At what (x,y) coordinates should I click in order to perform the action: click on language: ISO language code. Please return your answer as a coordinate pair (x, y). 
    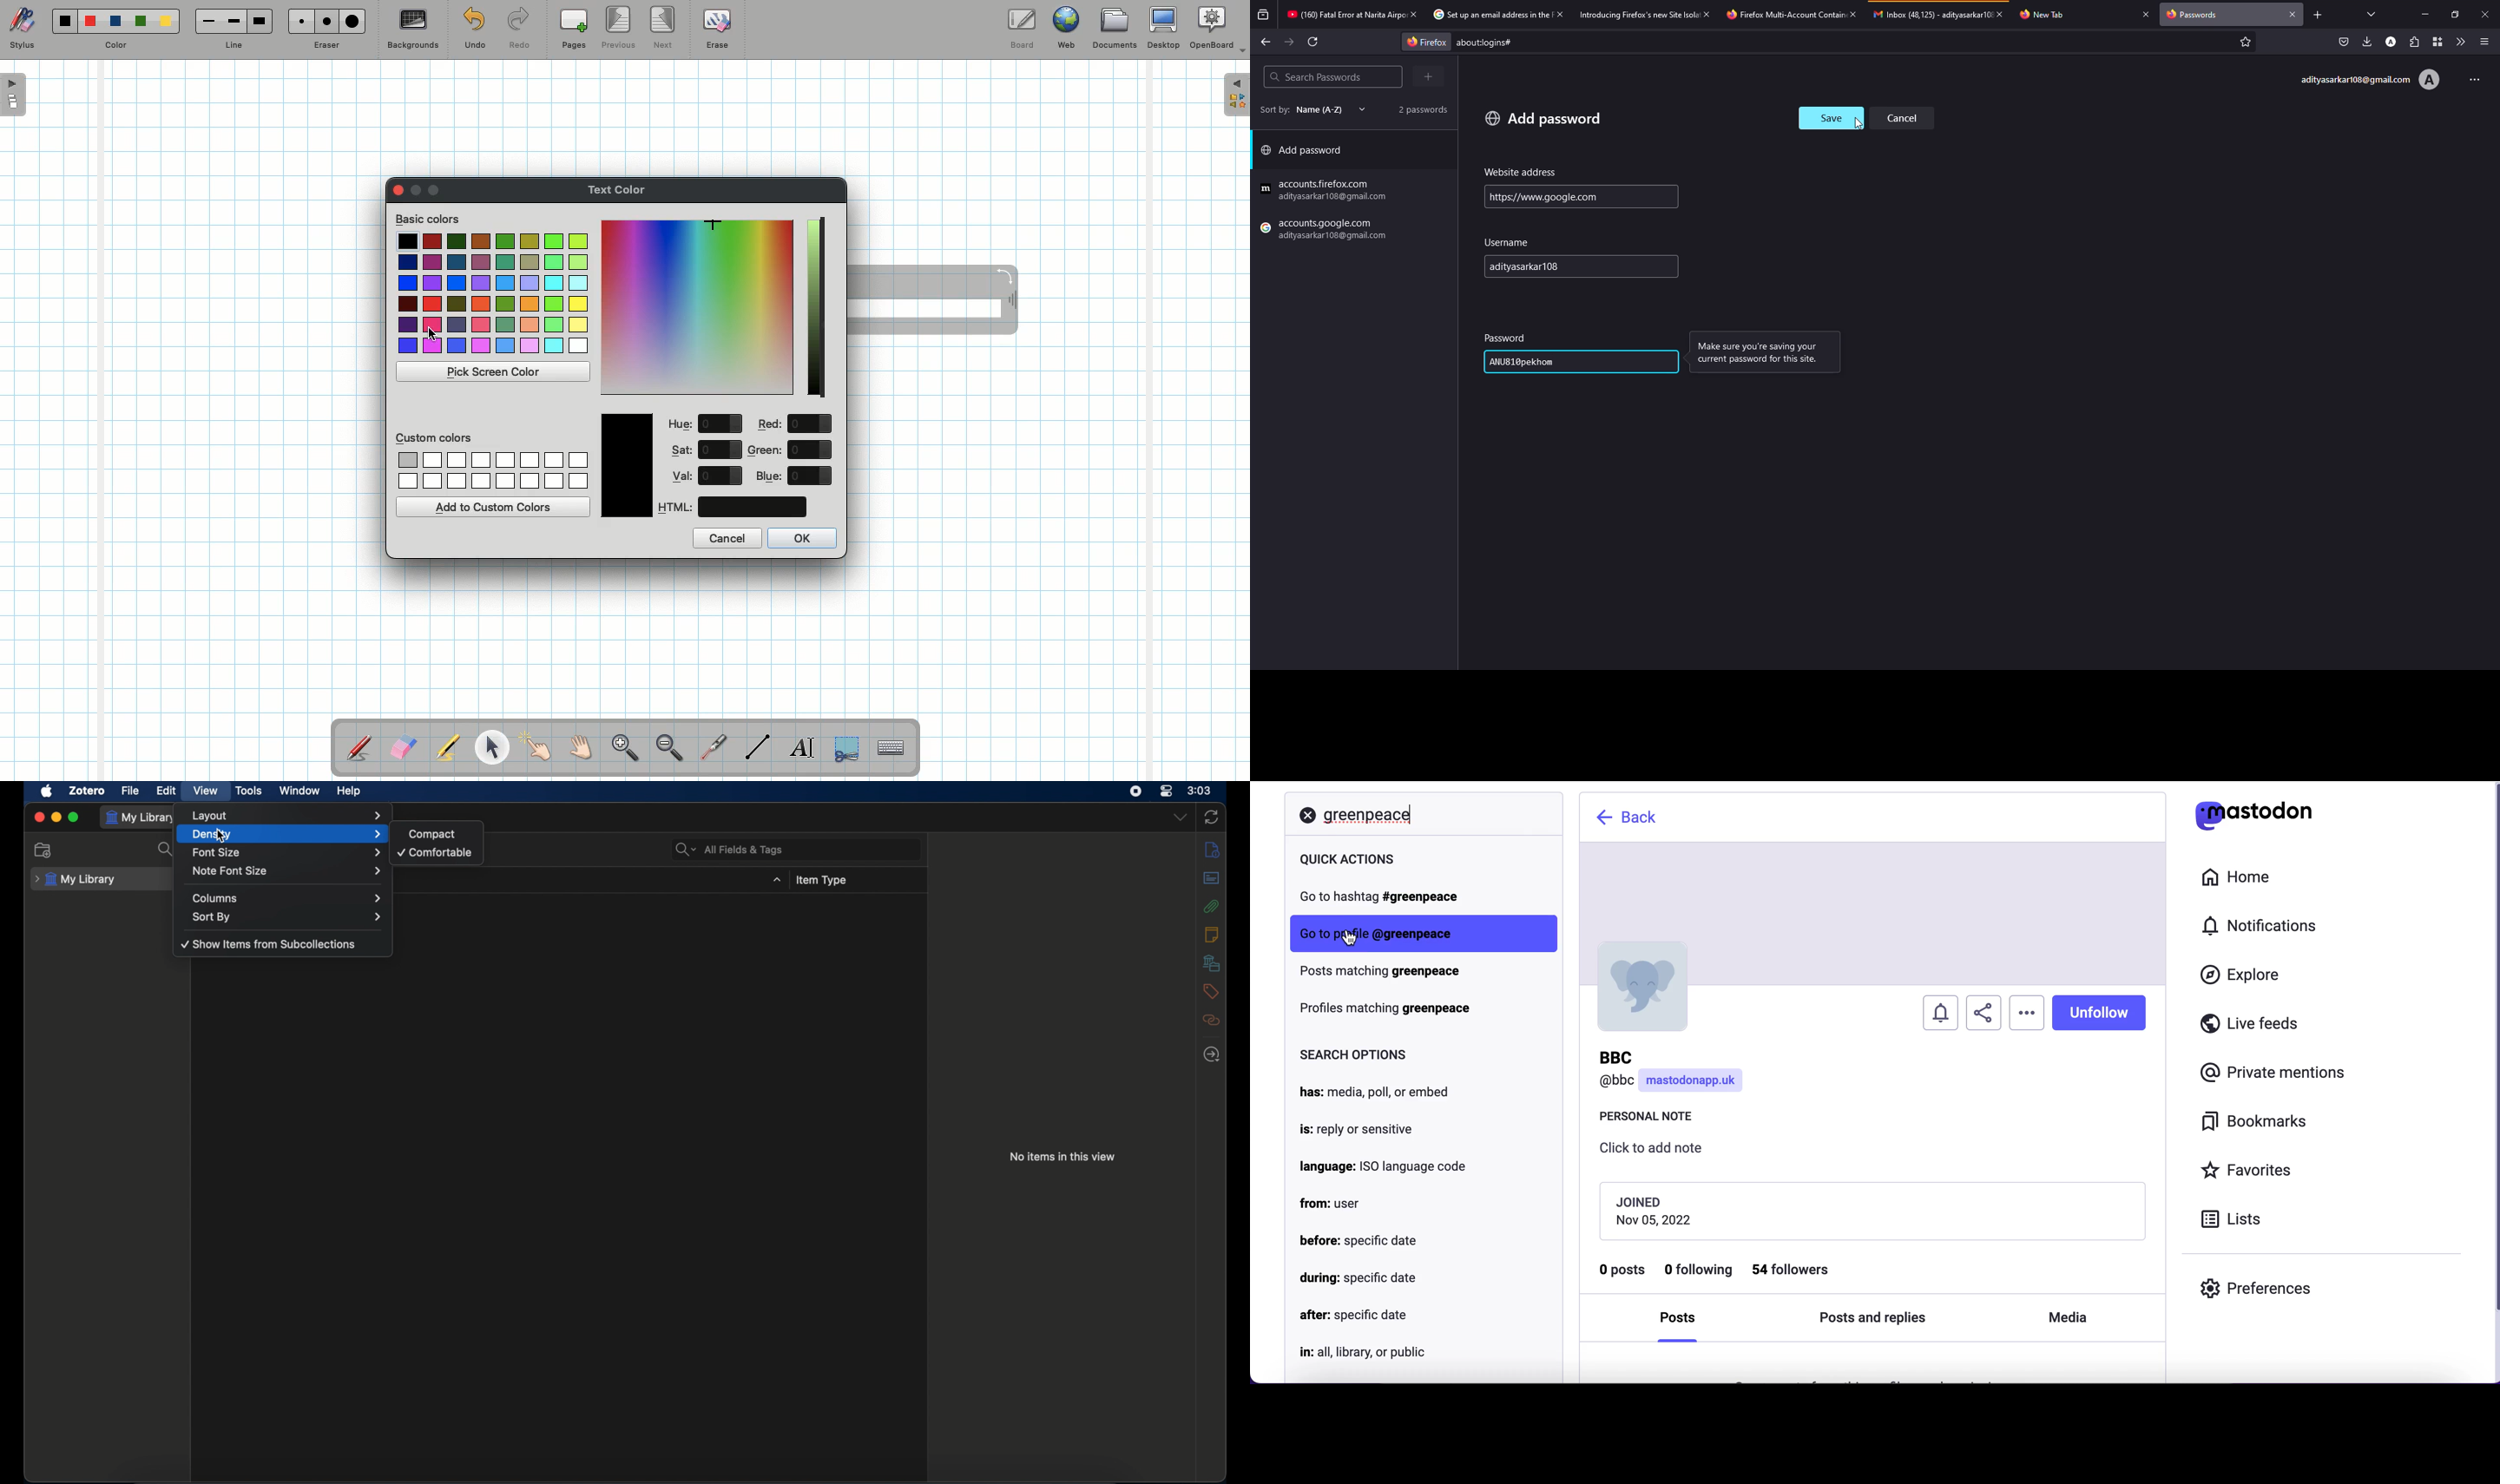
    Looking at the image, I should click on (1380, 1168).